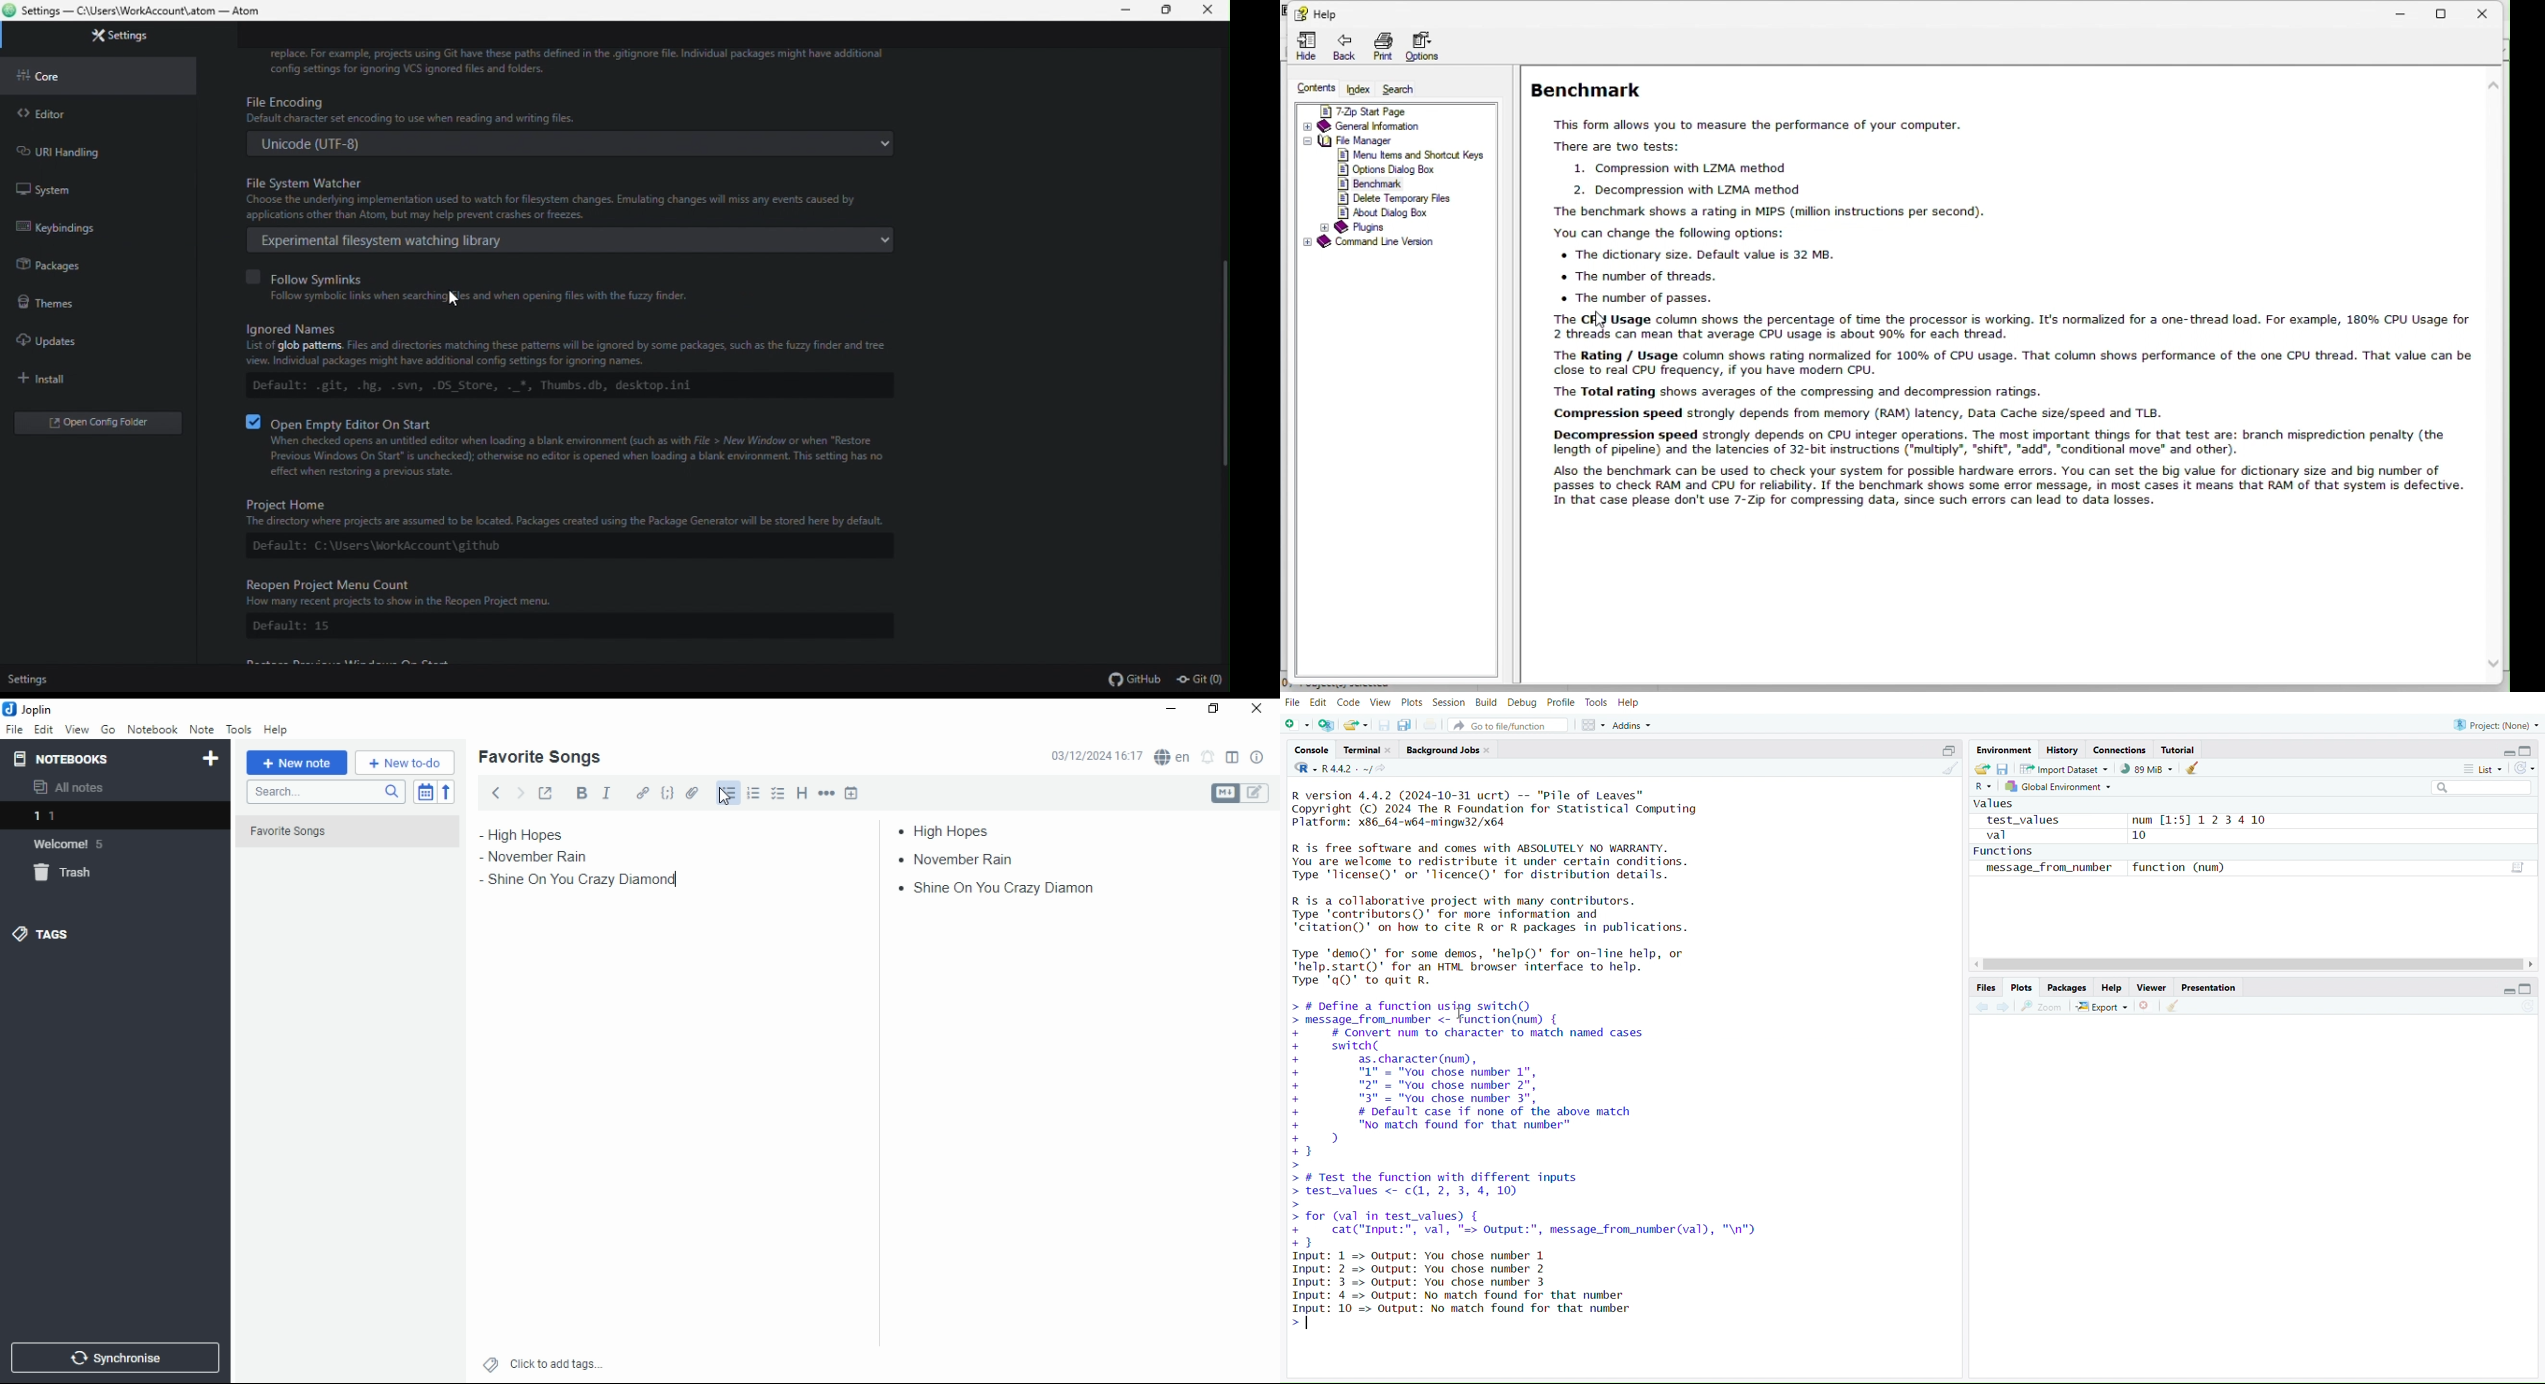 The width and height of the screenshot is (2548, 1400). What do you see at coordinates (1312, 751) in the screenshot?
I see `Console` at bounding box center [1312, 751].